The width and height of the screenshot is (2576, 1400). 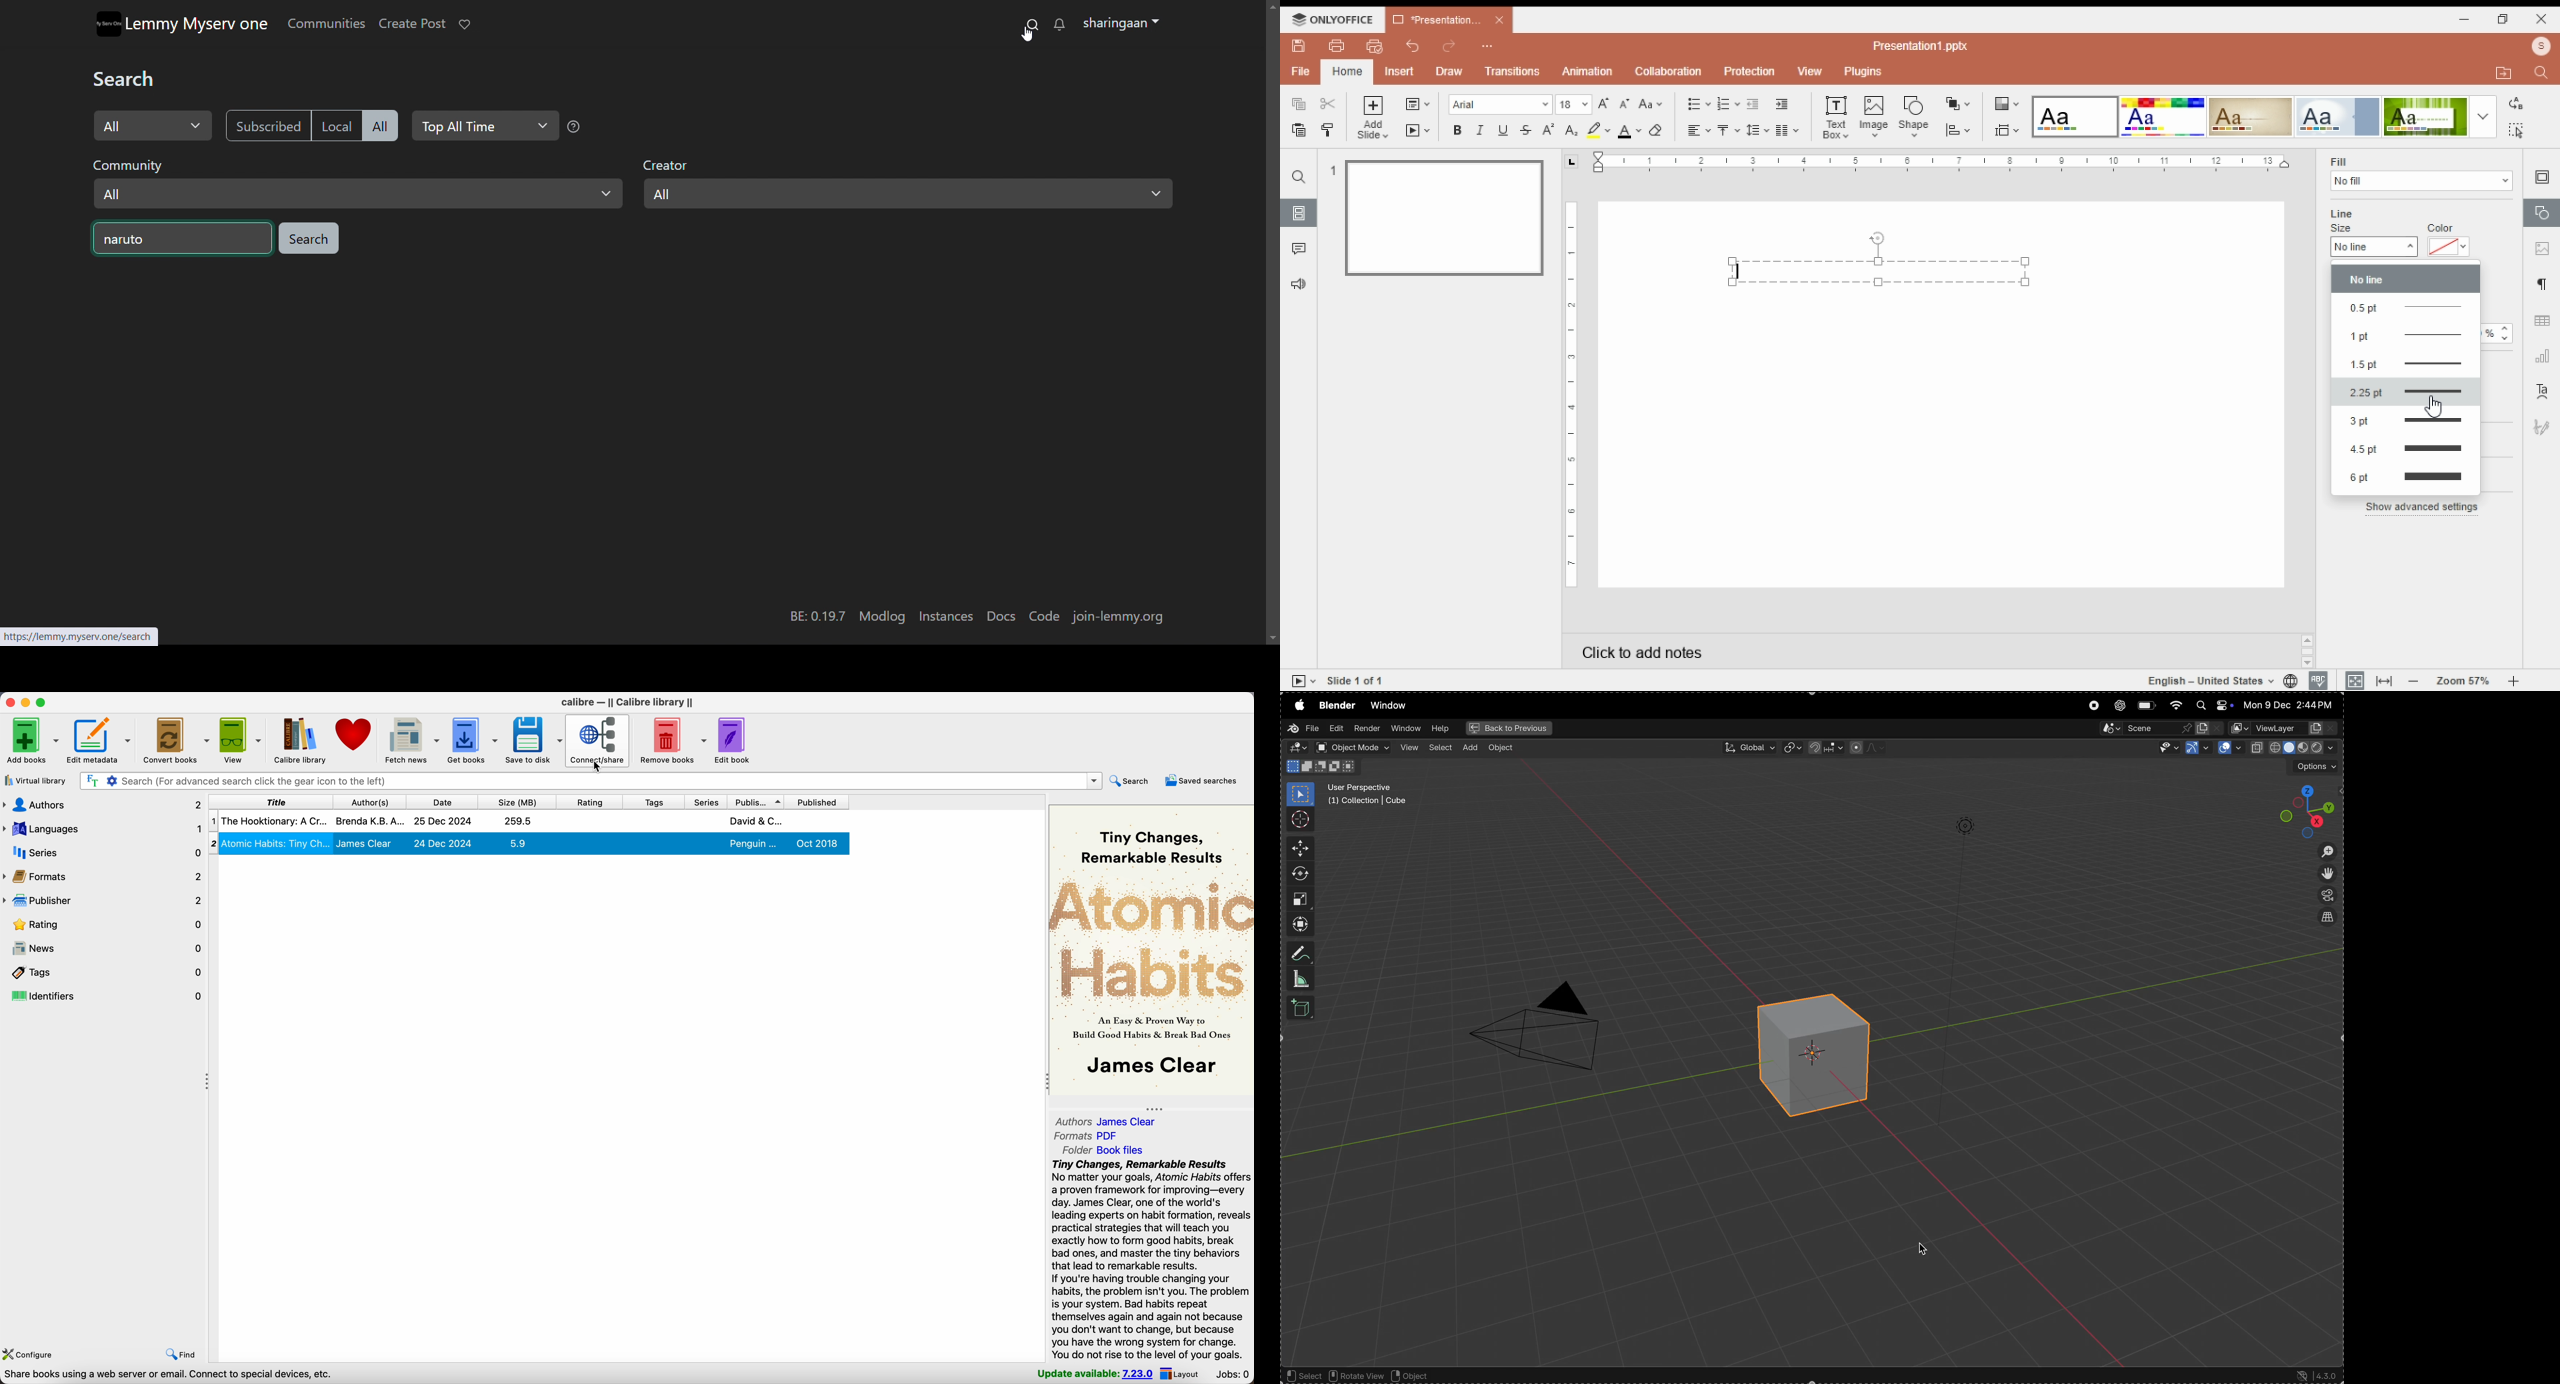 I want to click on convert books, so click(x=177, y=741).